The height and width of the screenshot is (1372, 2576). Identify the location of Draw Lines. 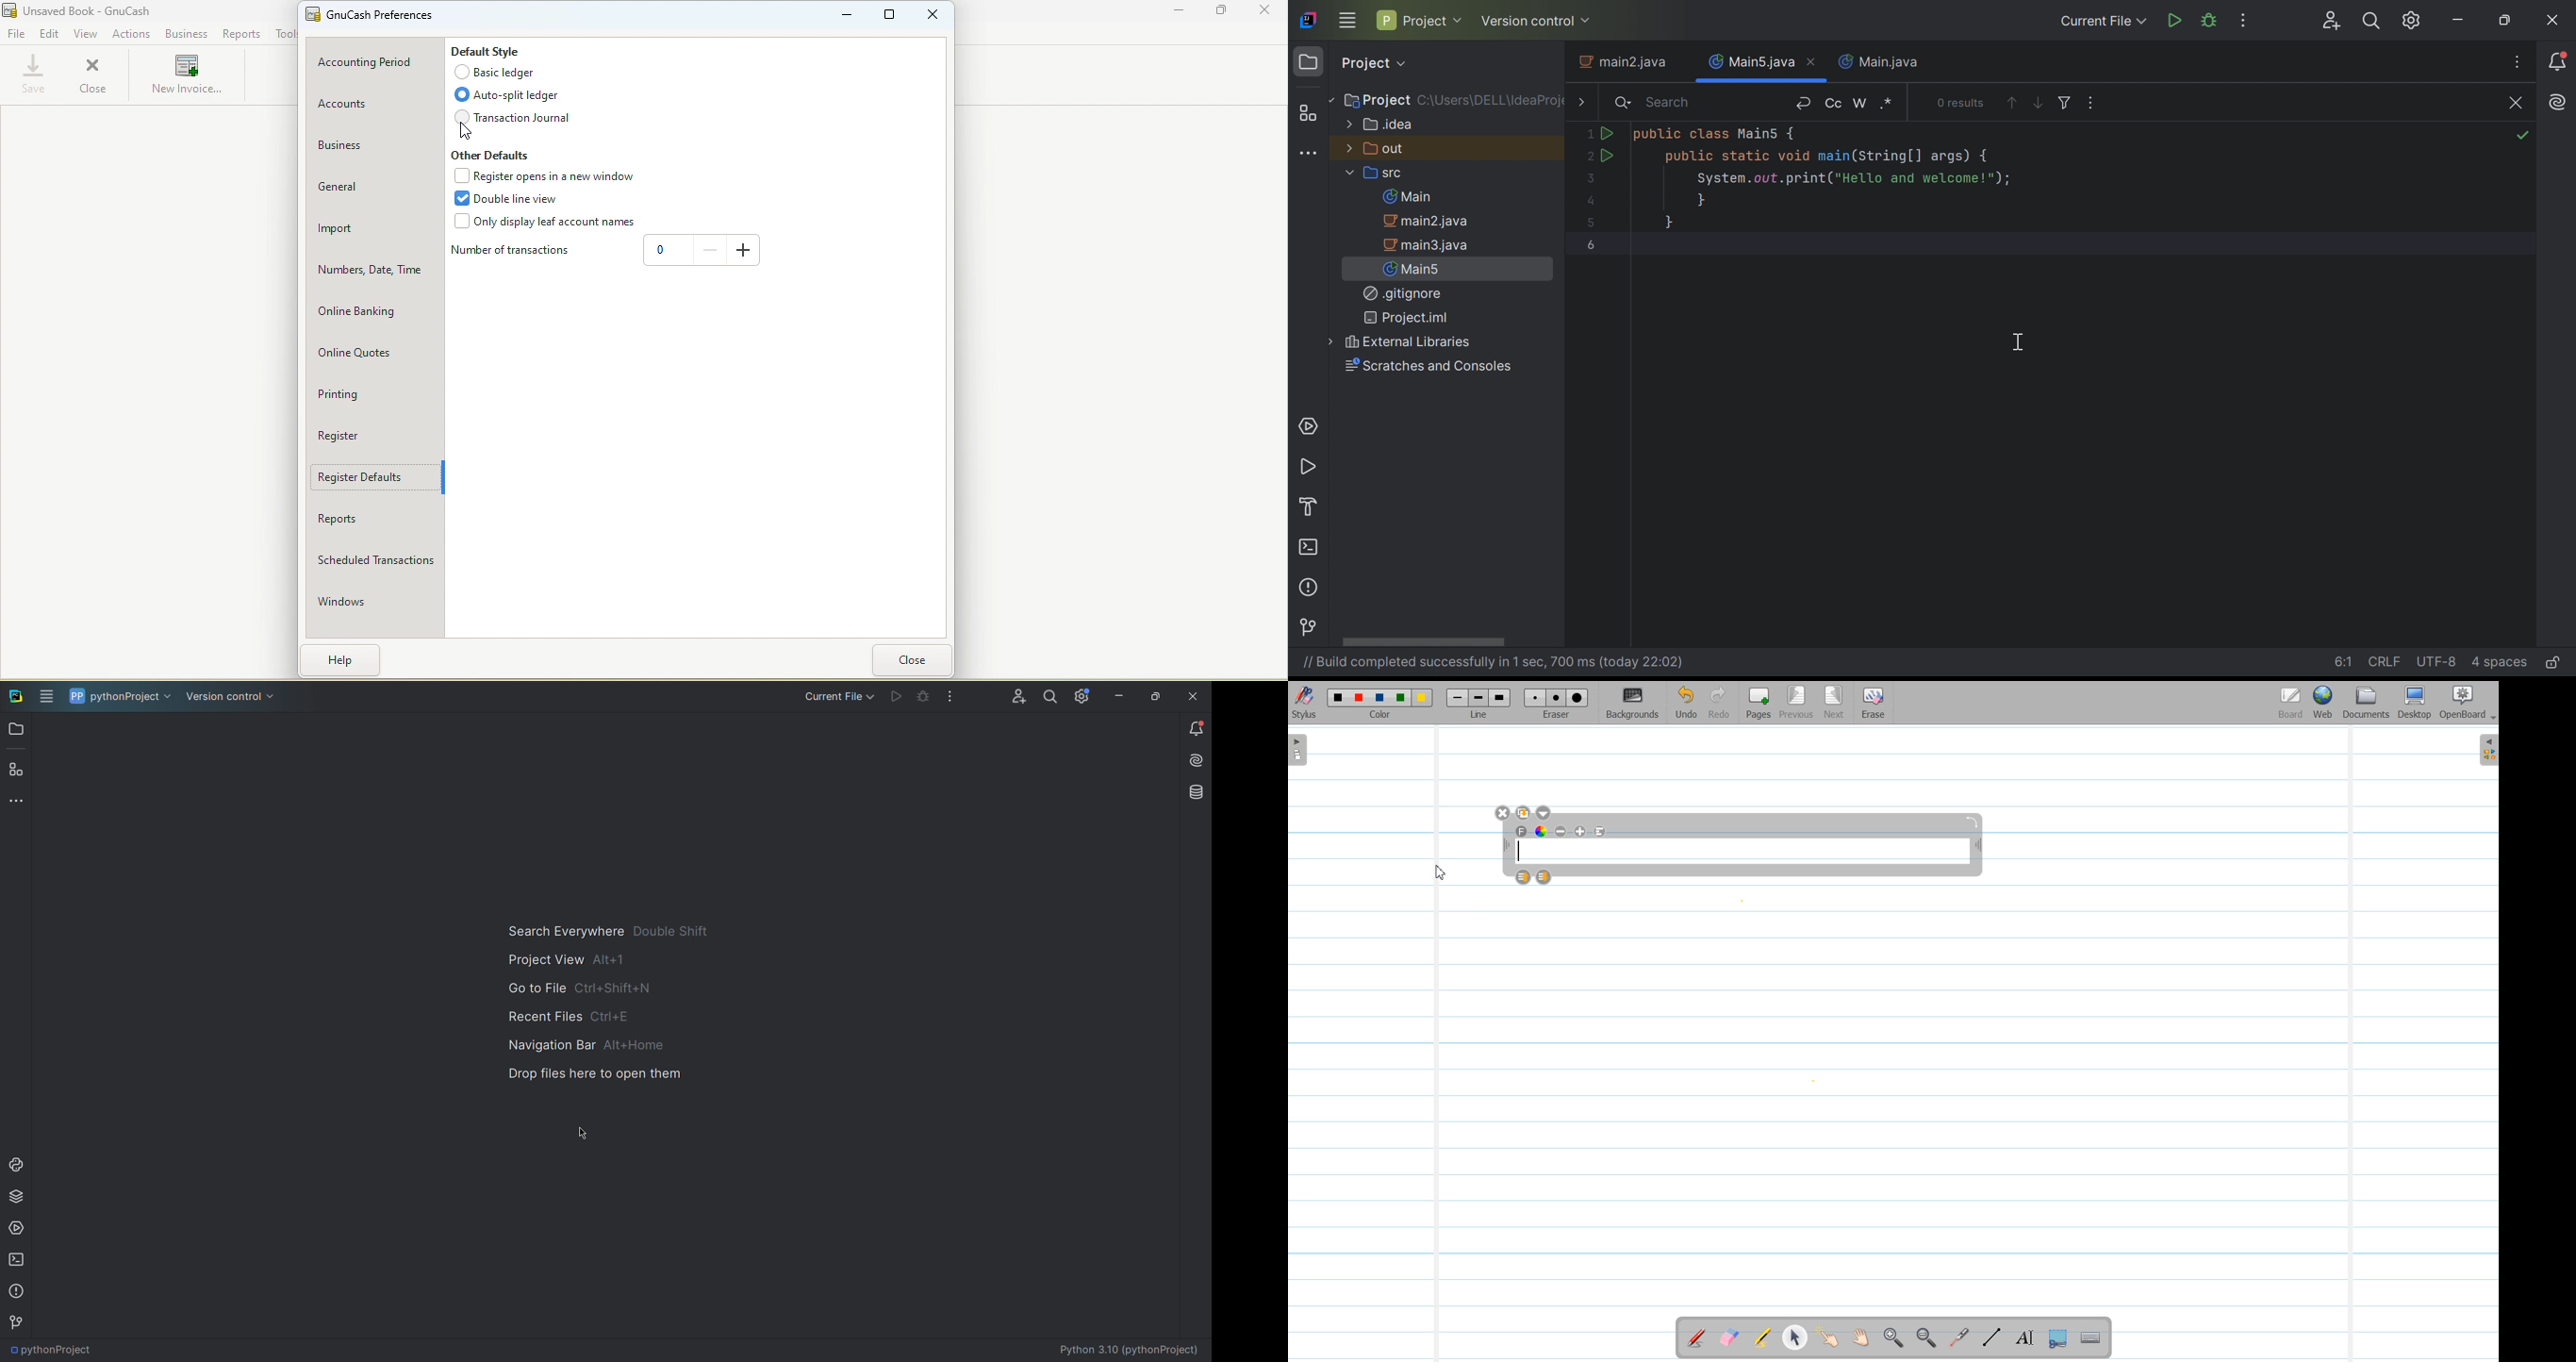
(1992, 1338).